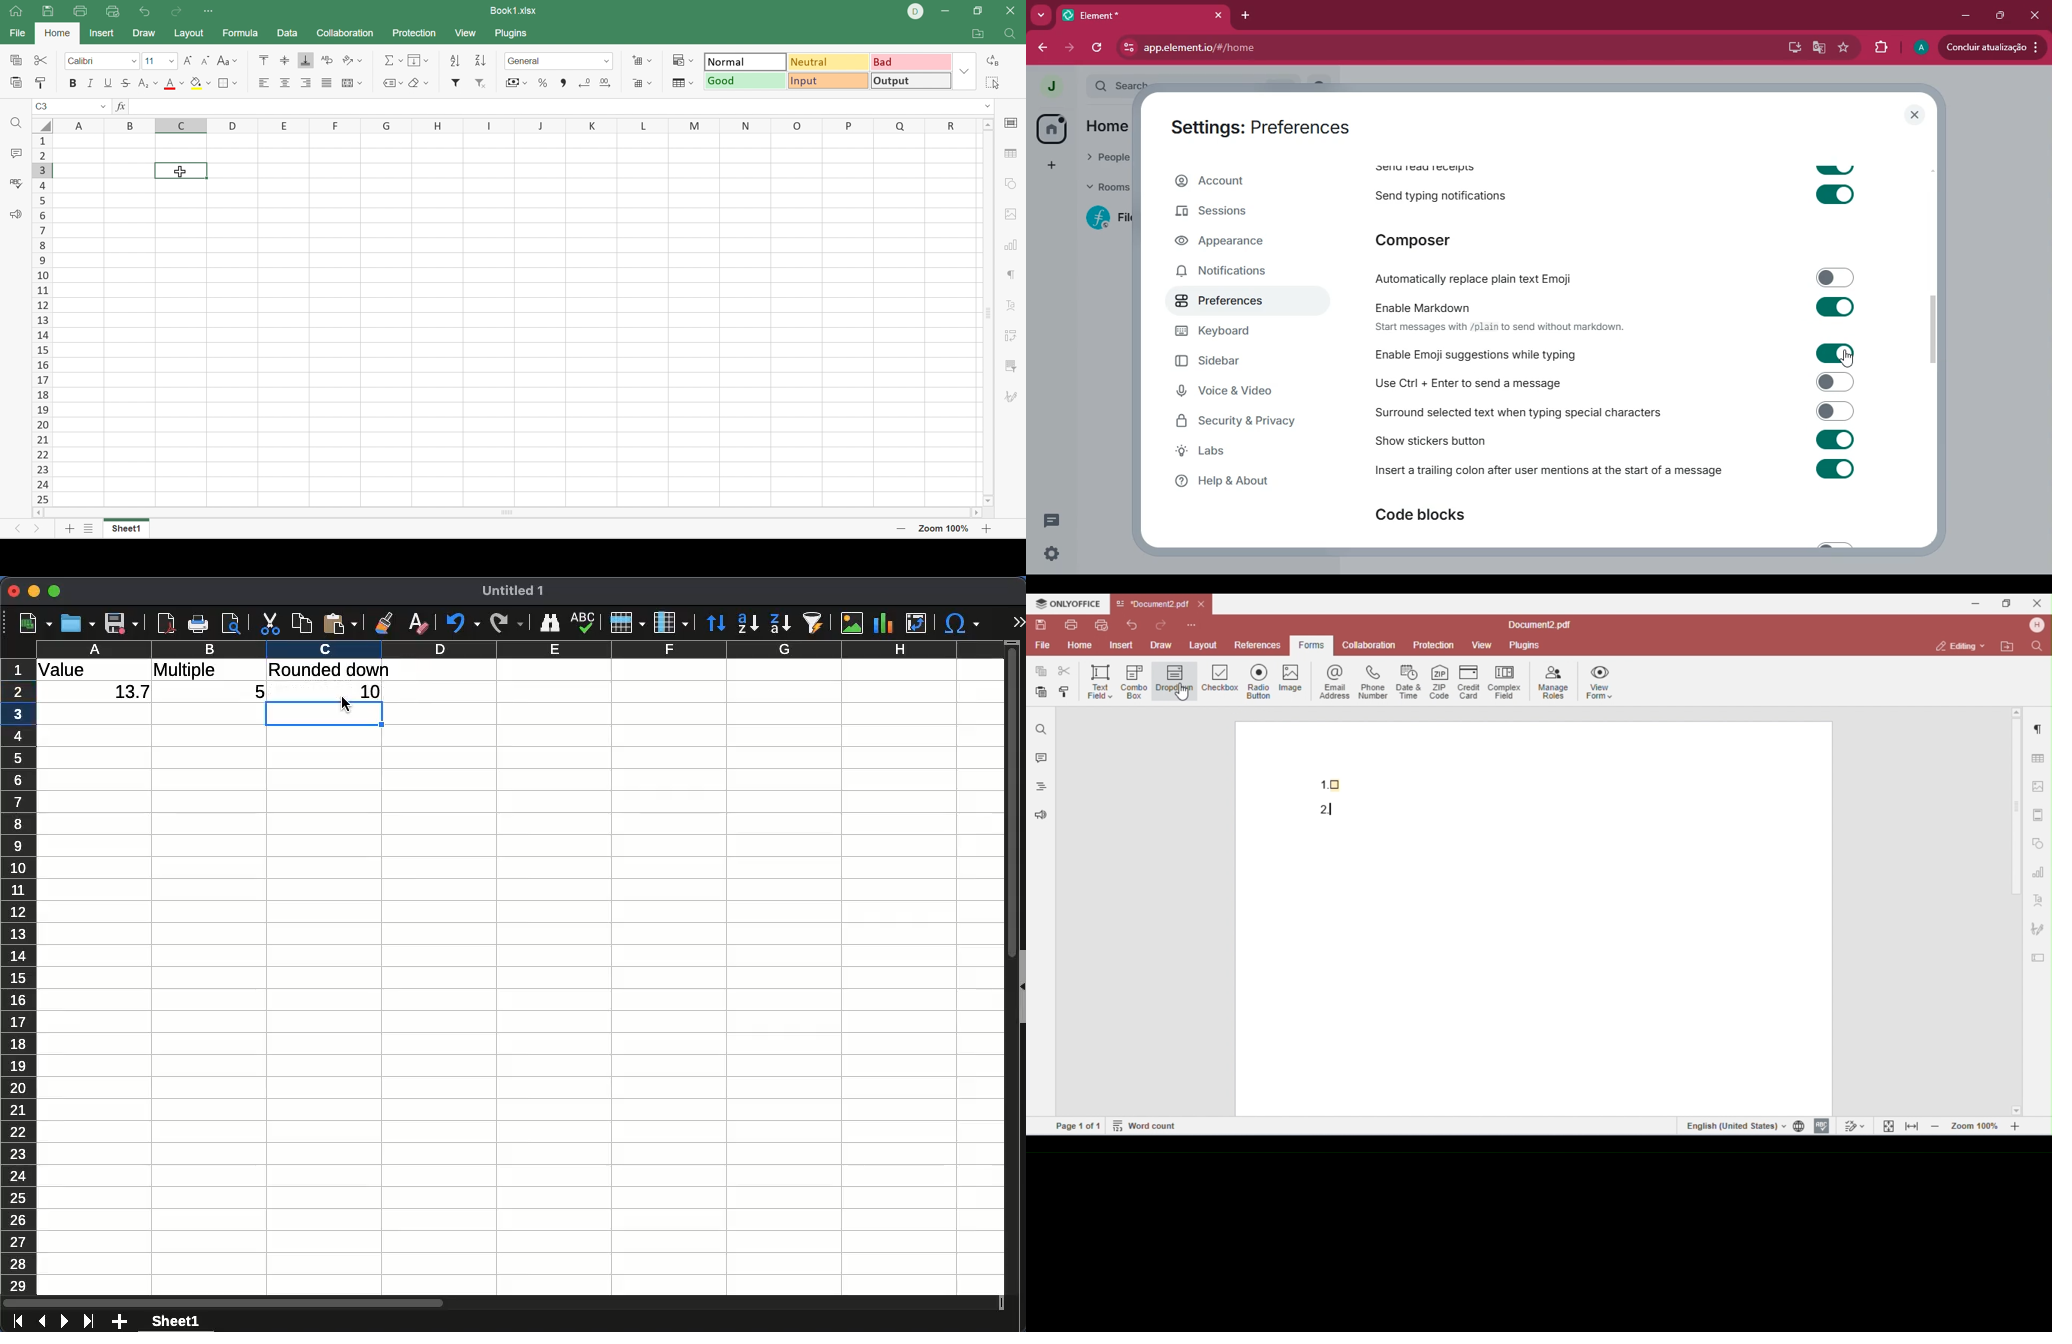 Image resolution: width=2072 pixels, height=1344 pixels. I want to click on images settings, so click(1008, 215).